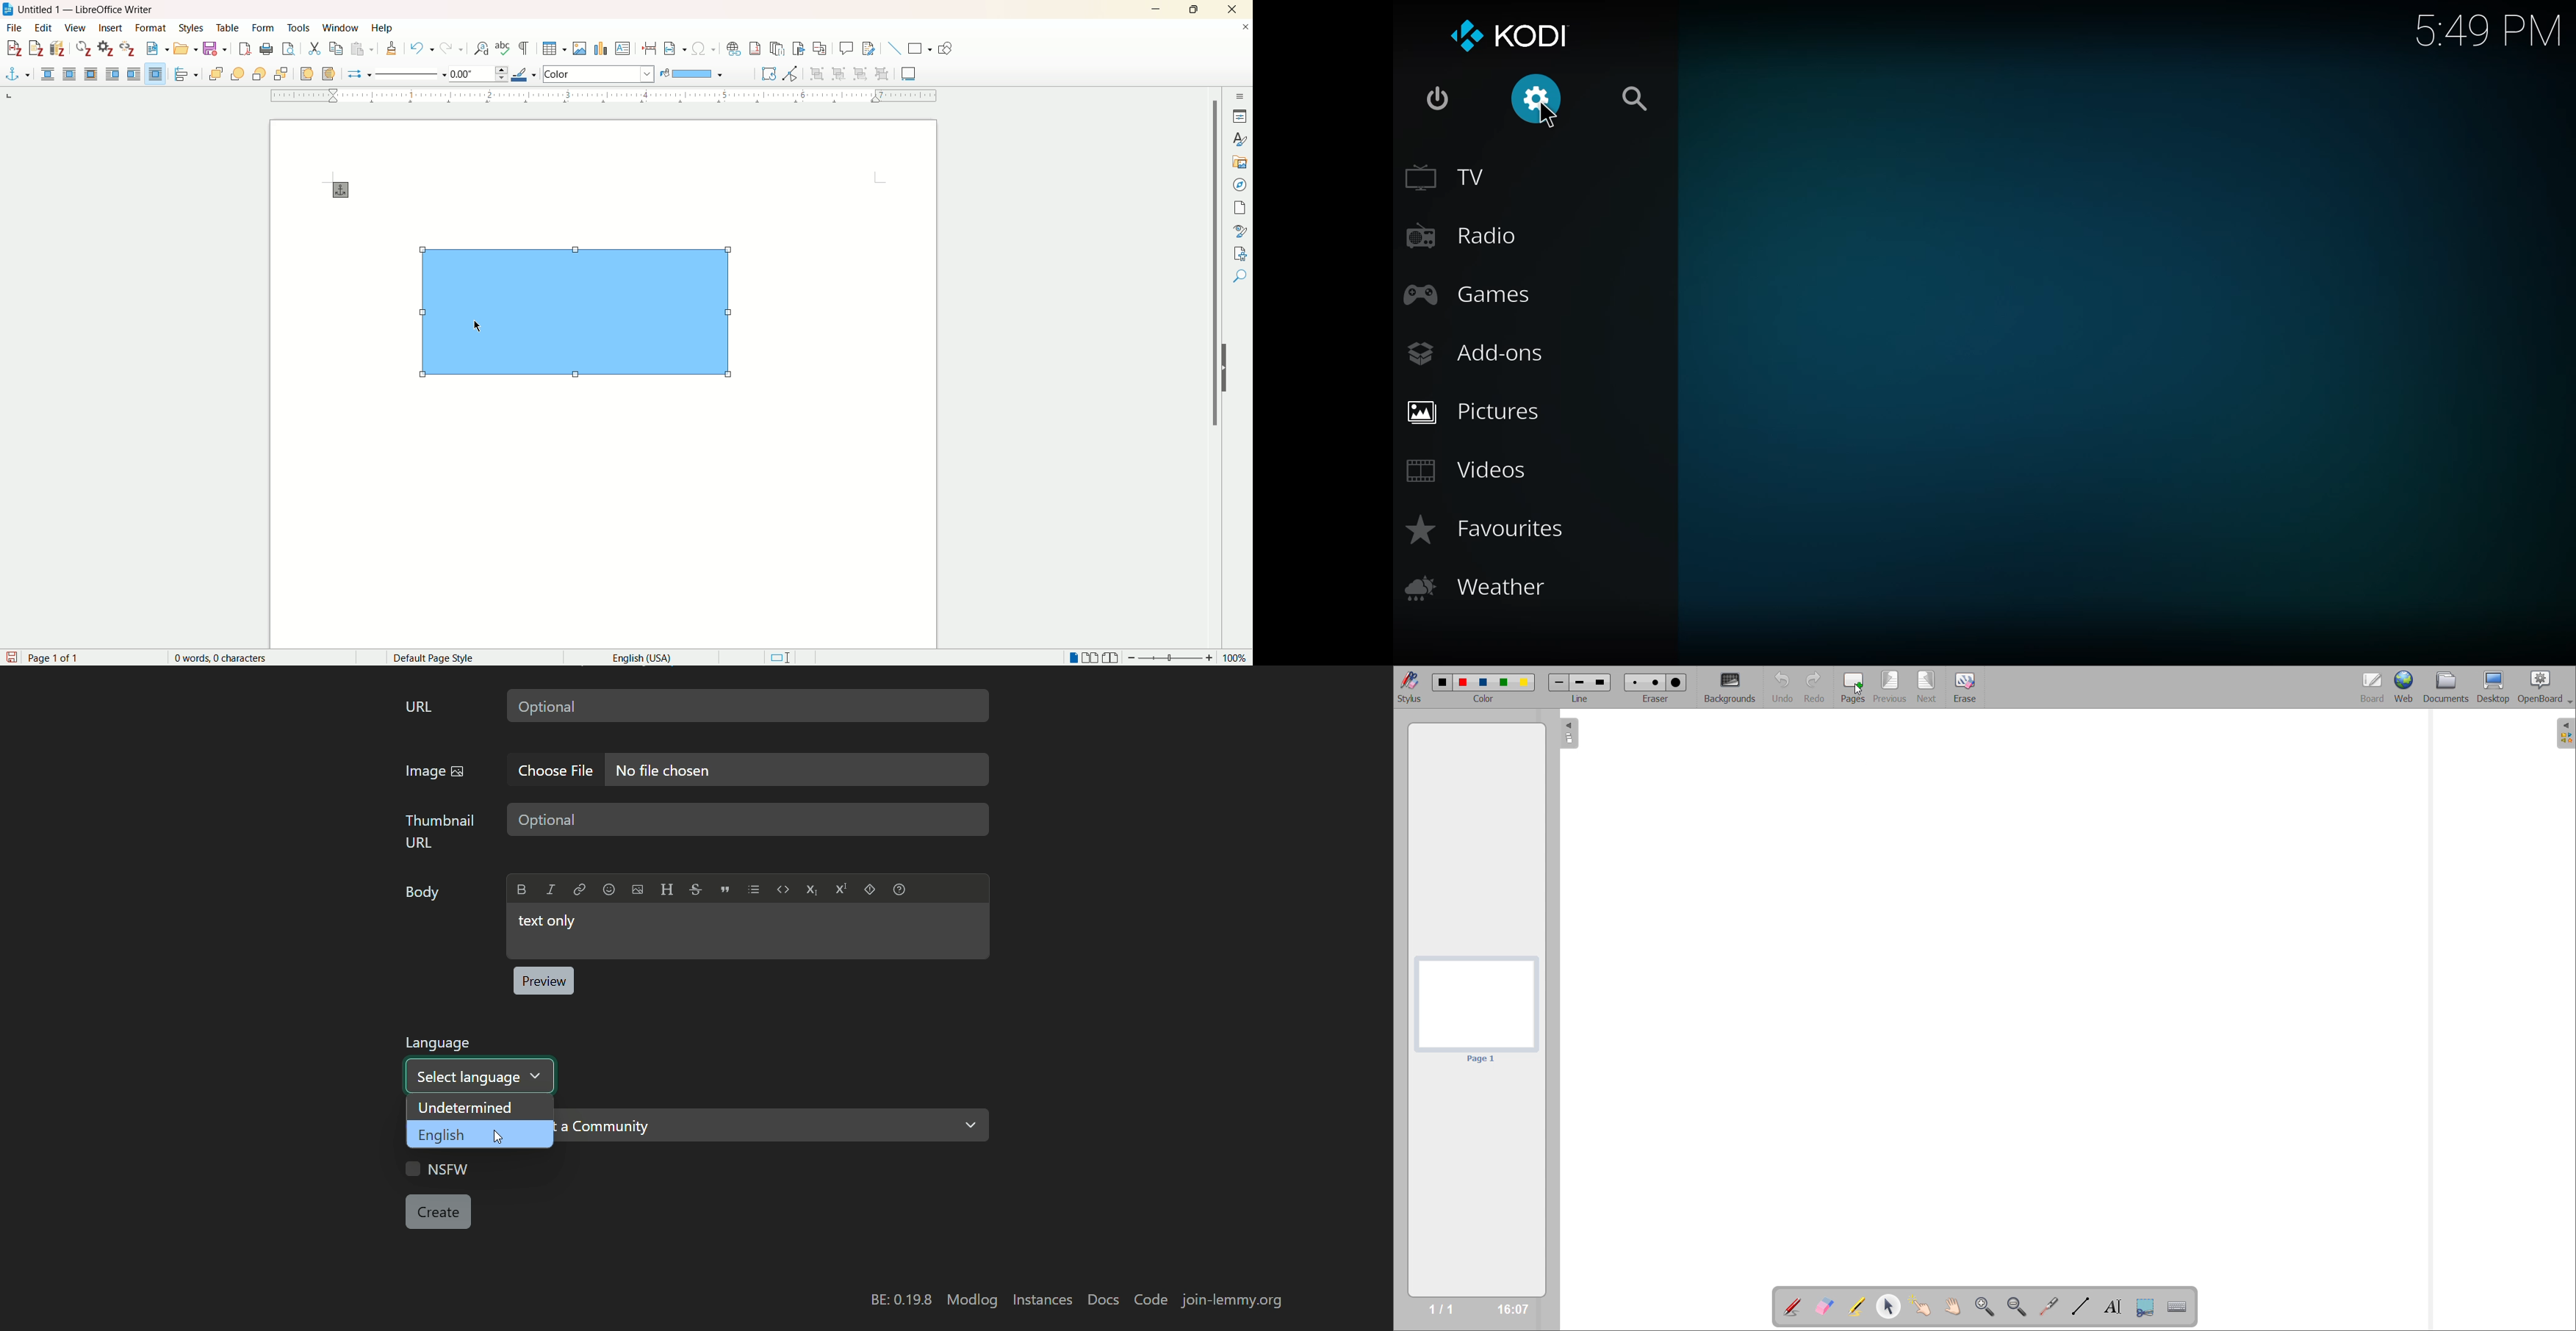 The image size is (2576, 1344). What do you see at coordinates (1238, 658) in the screenshot?
I see `zoom percent` at bounding box center [1238, 658].